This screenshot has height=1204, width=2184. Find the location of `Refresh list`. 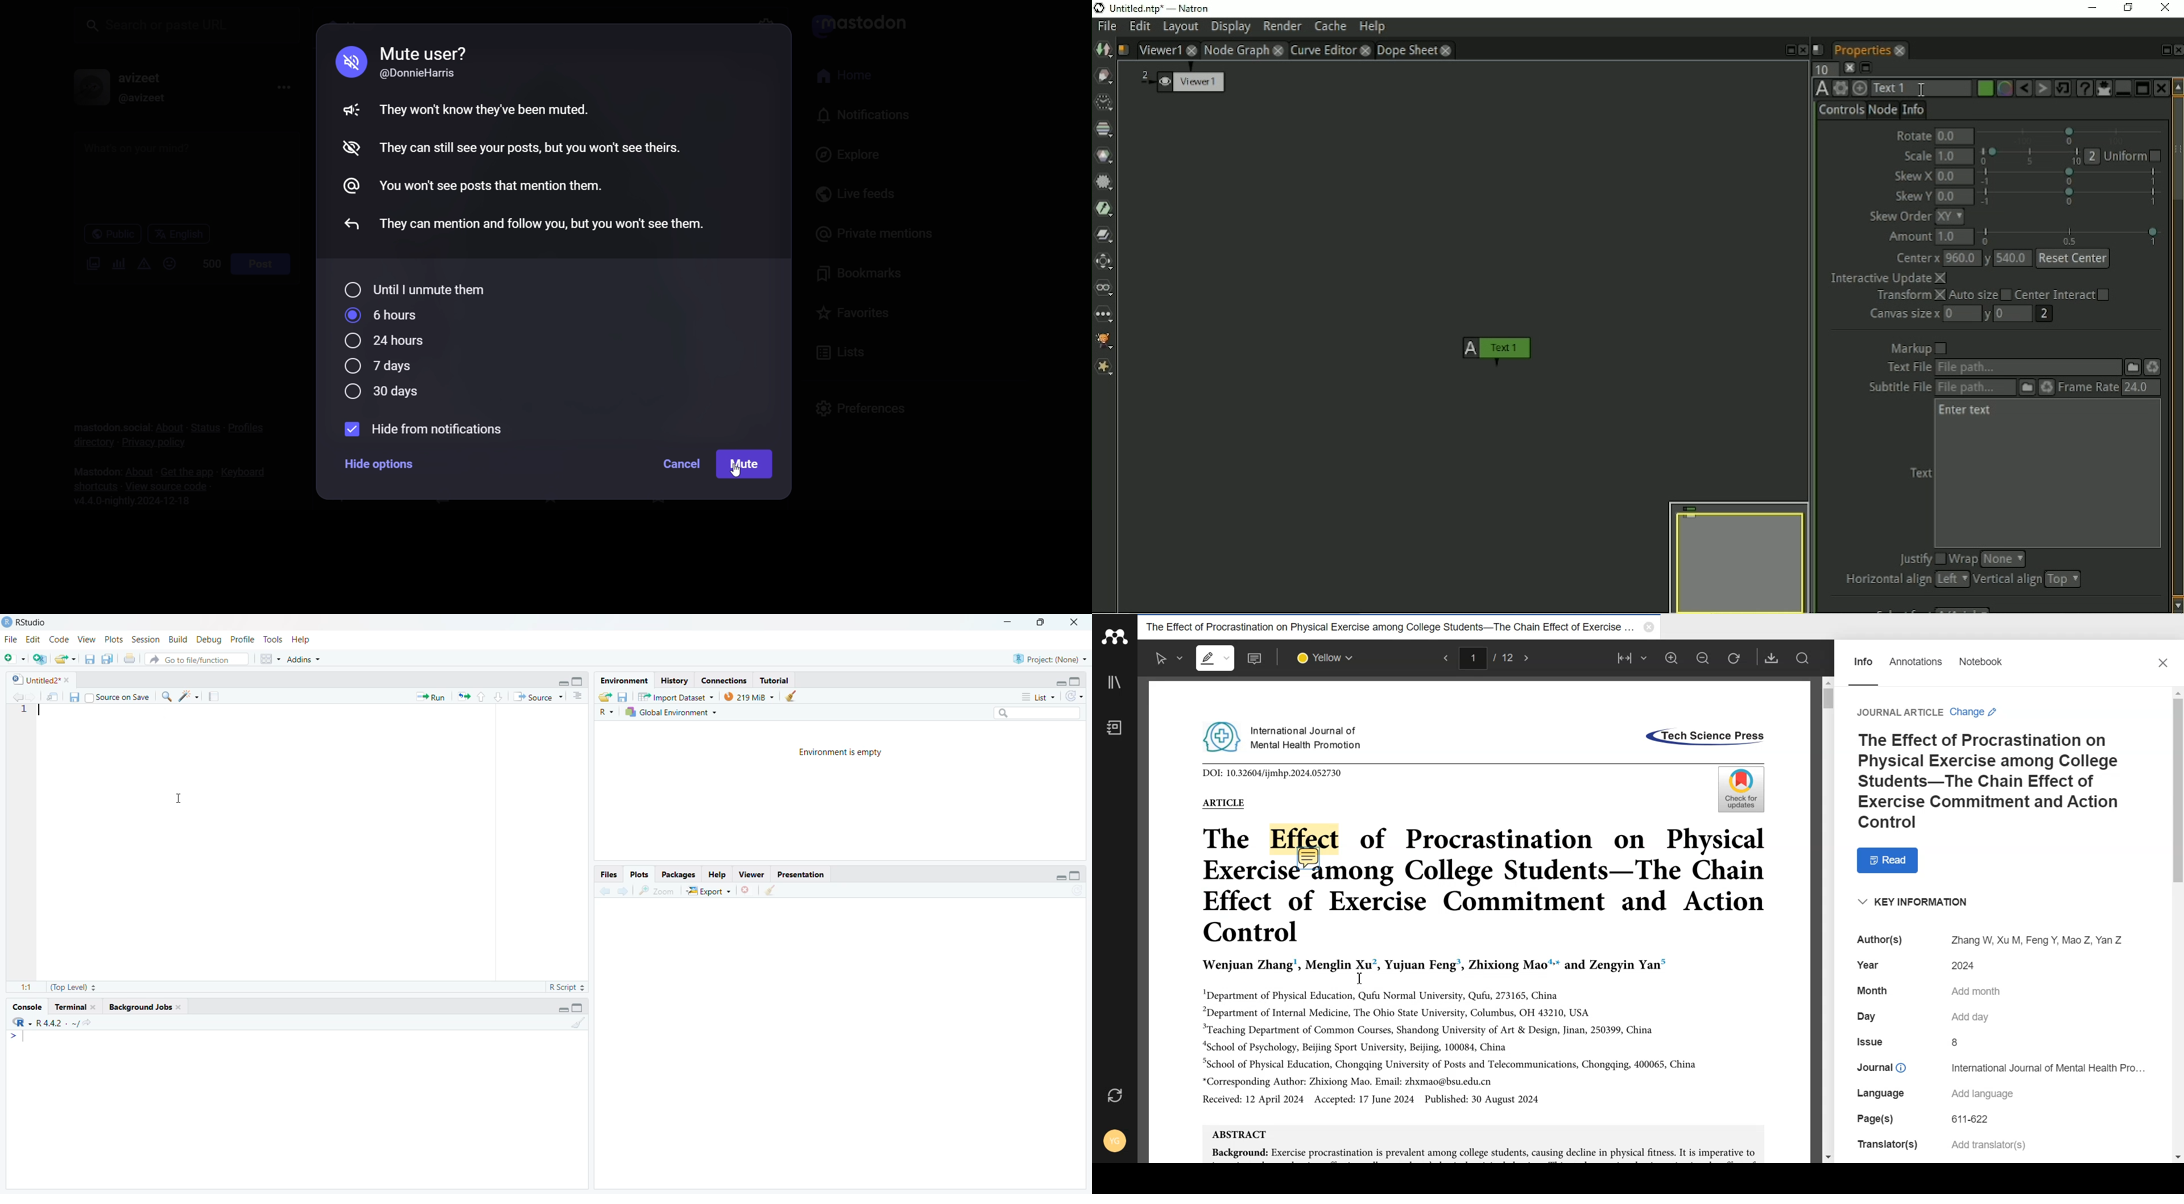

Refresh list is located at coordinates (1074, 697).